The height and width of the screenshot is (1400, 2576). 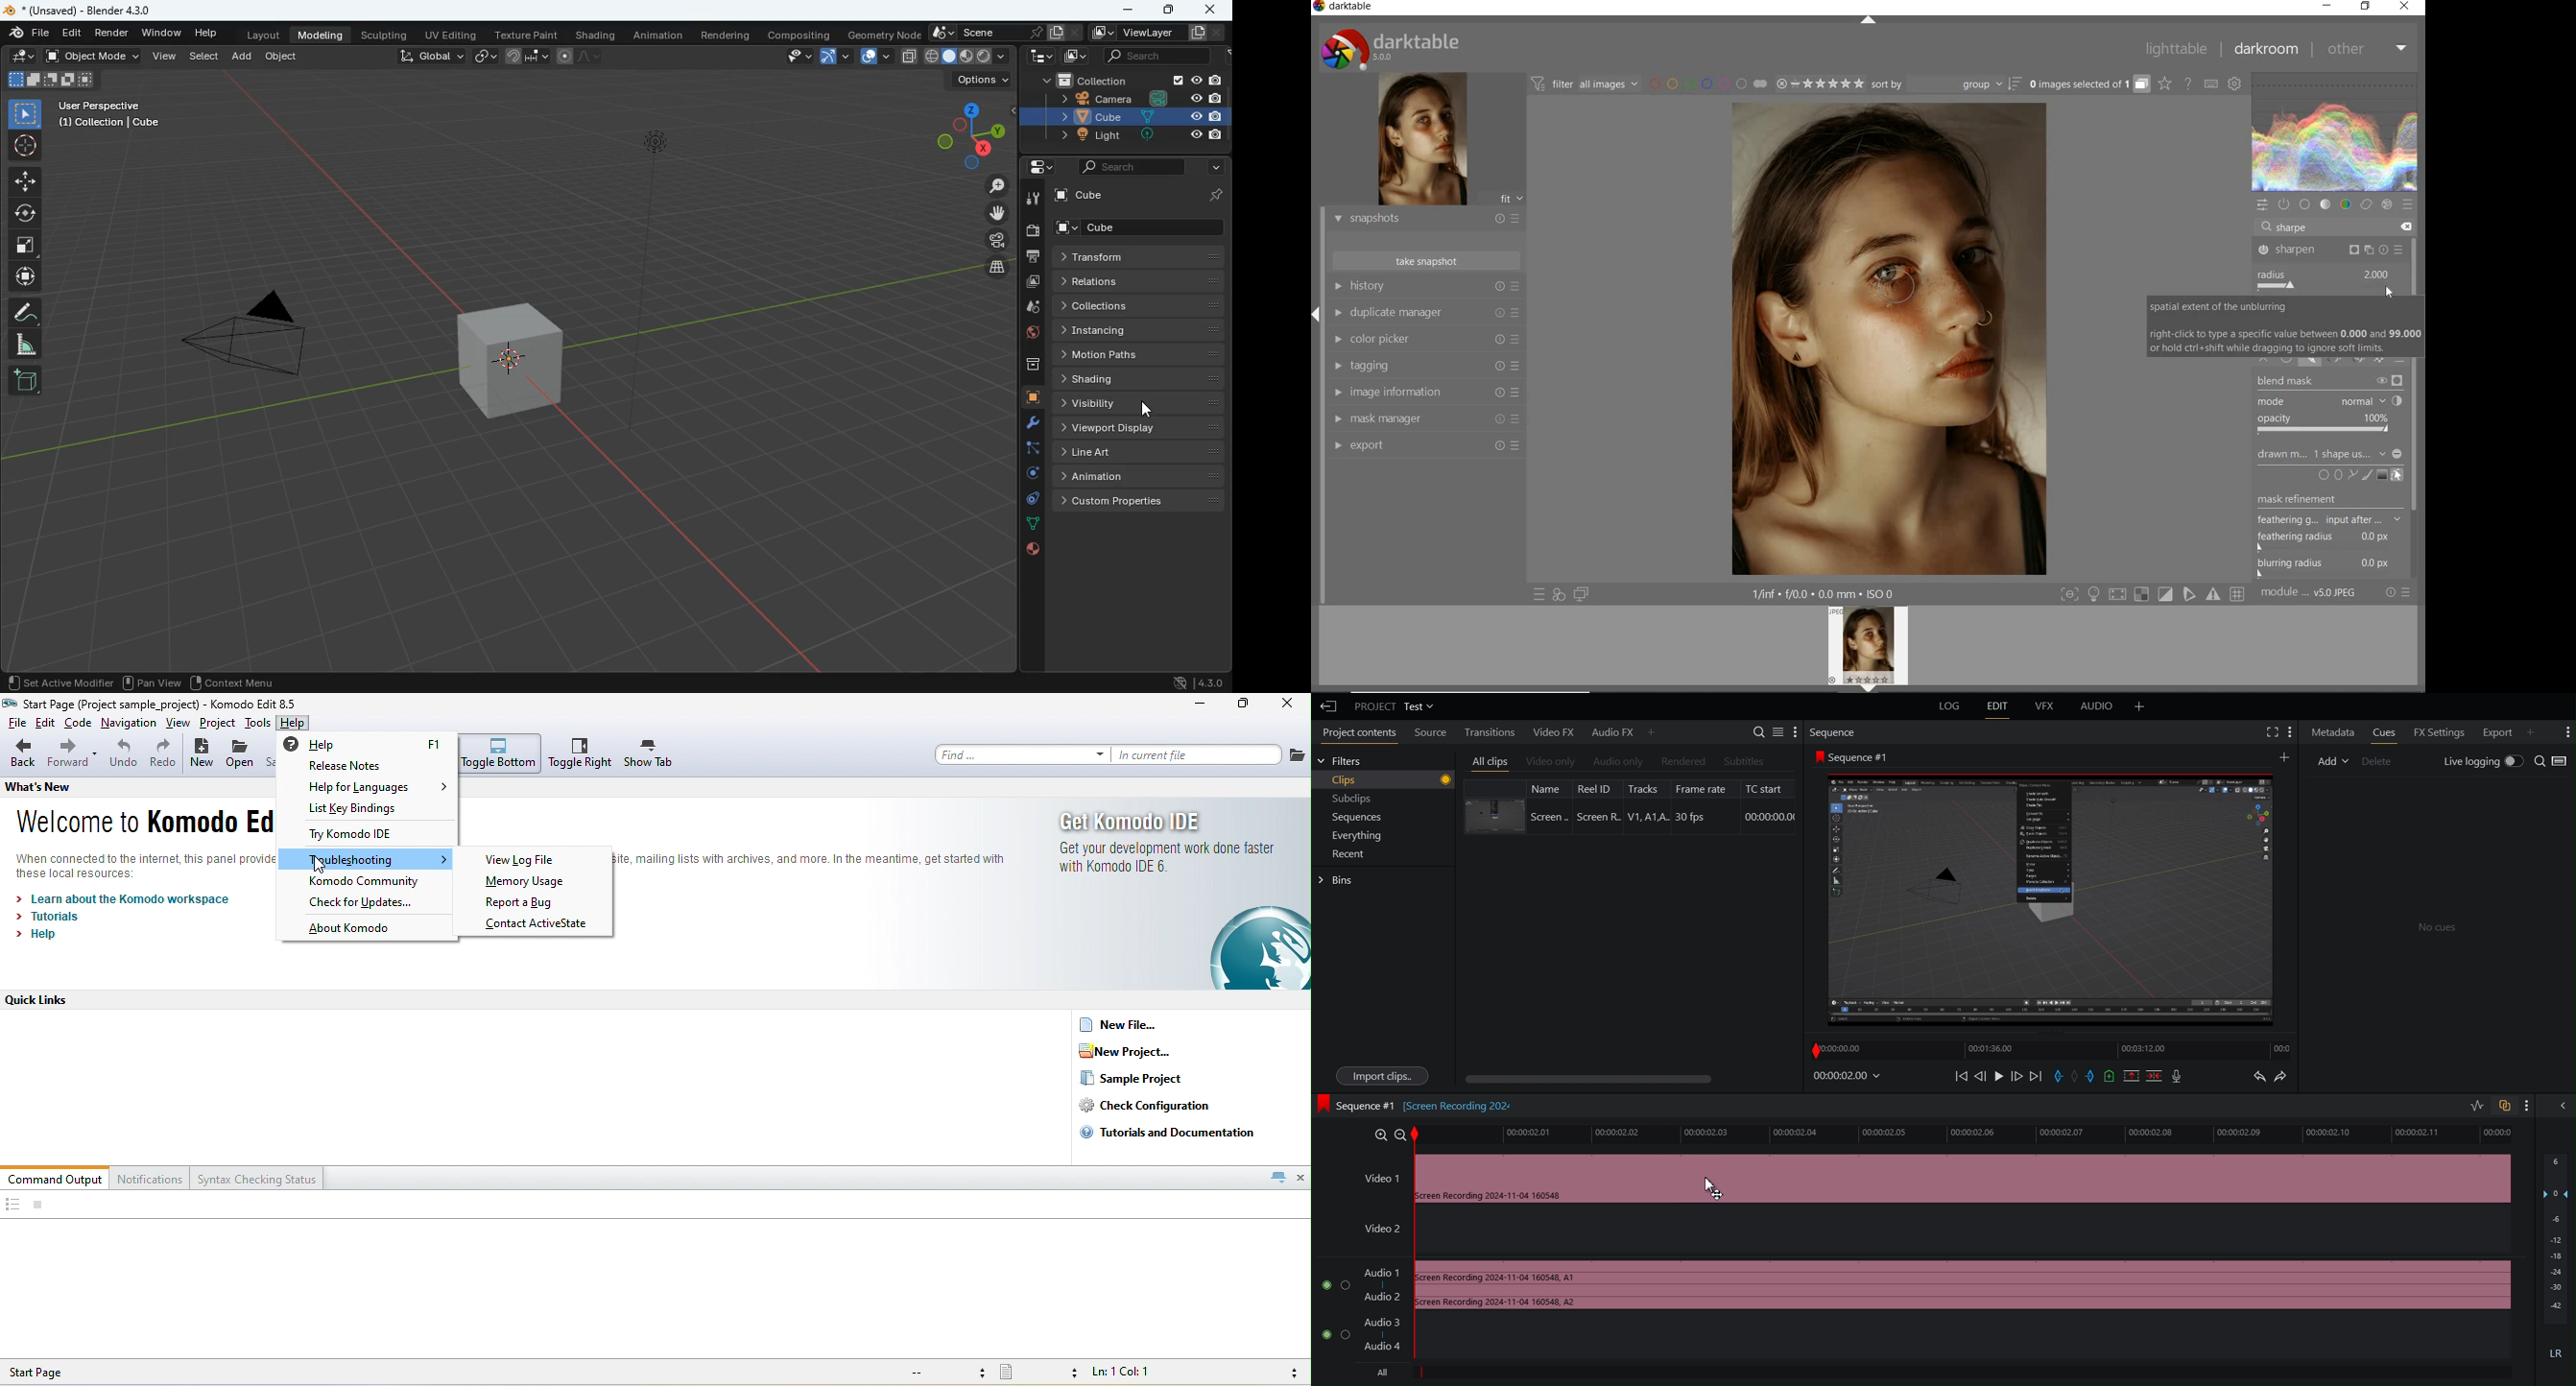 What do you see at coordinates (1426, 447) in the screenshot?
I see `export` at bounding box center [1426, 447].